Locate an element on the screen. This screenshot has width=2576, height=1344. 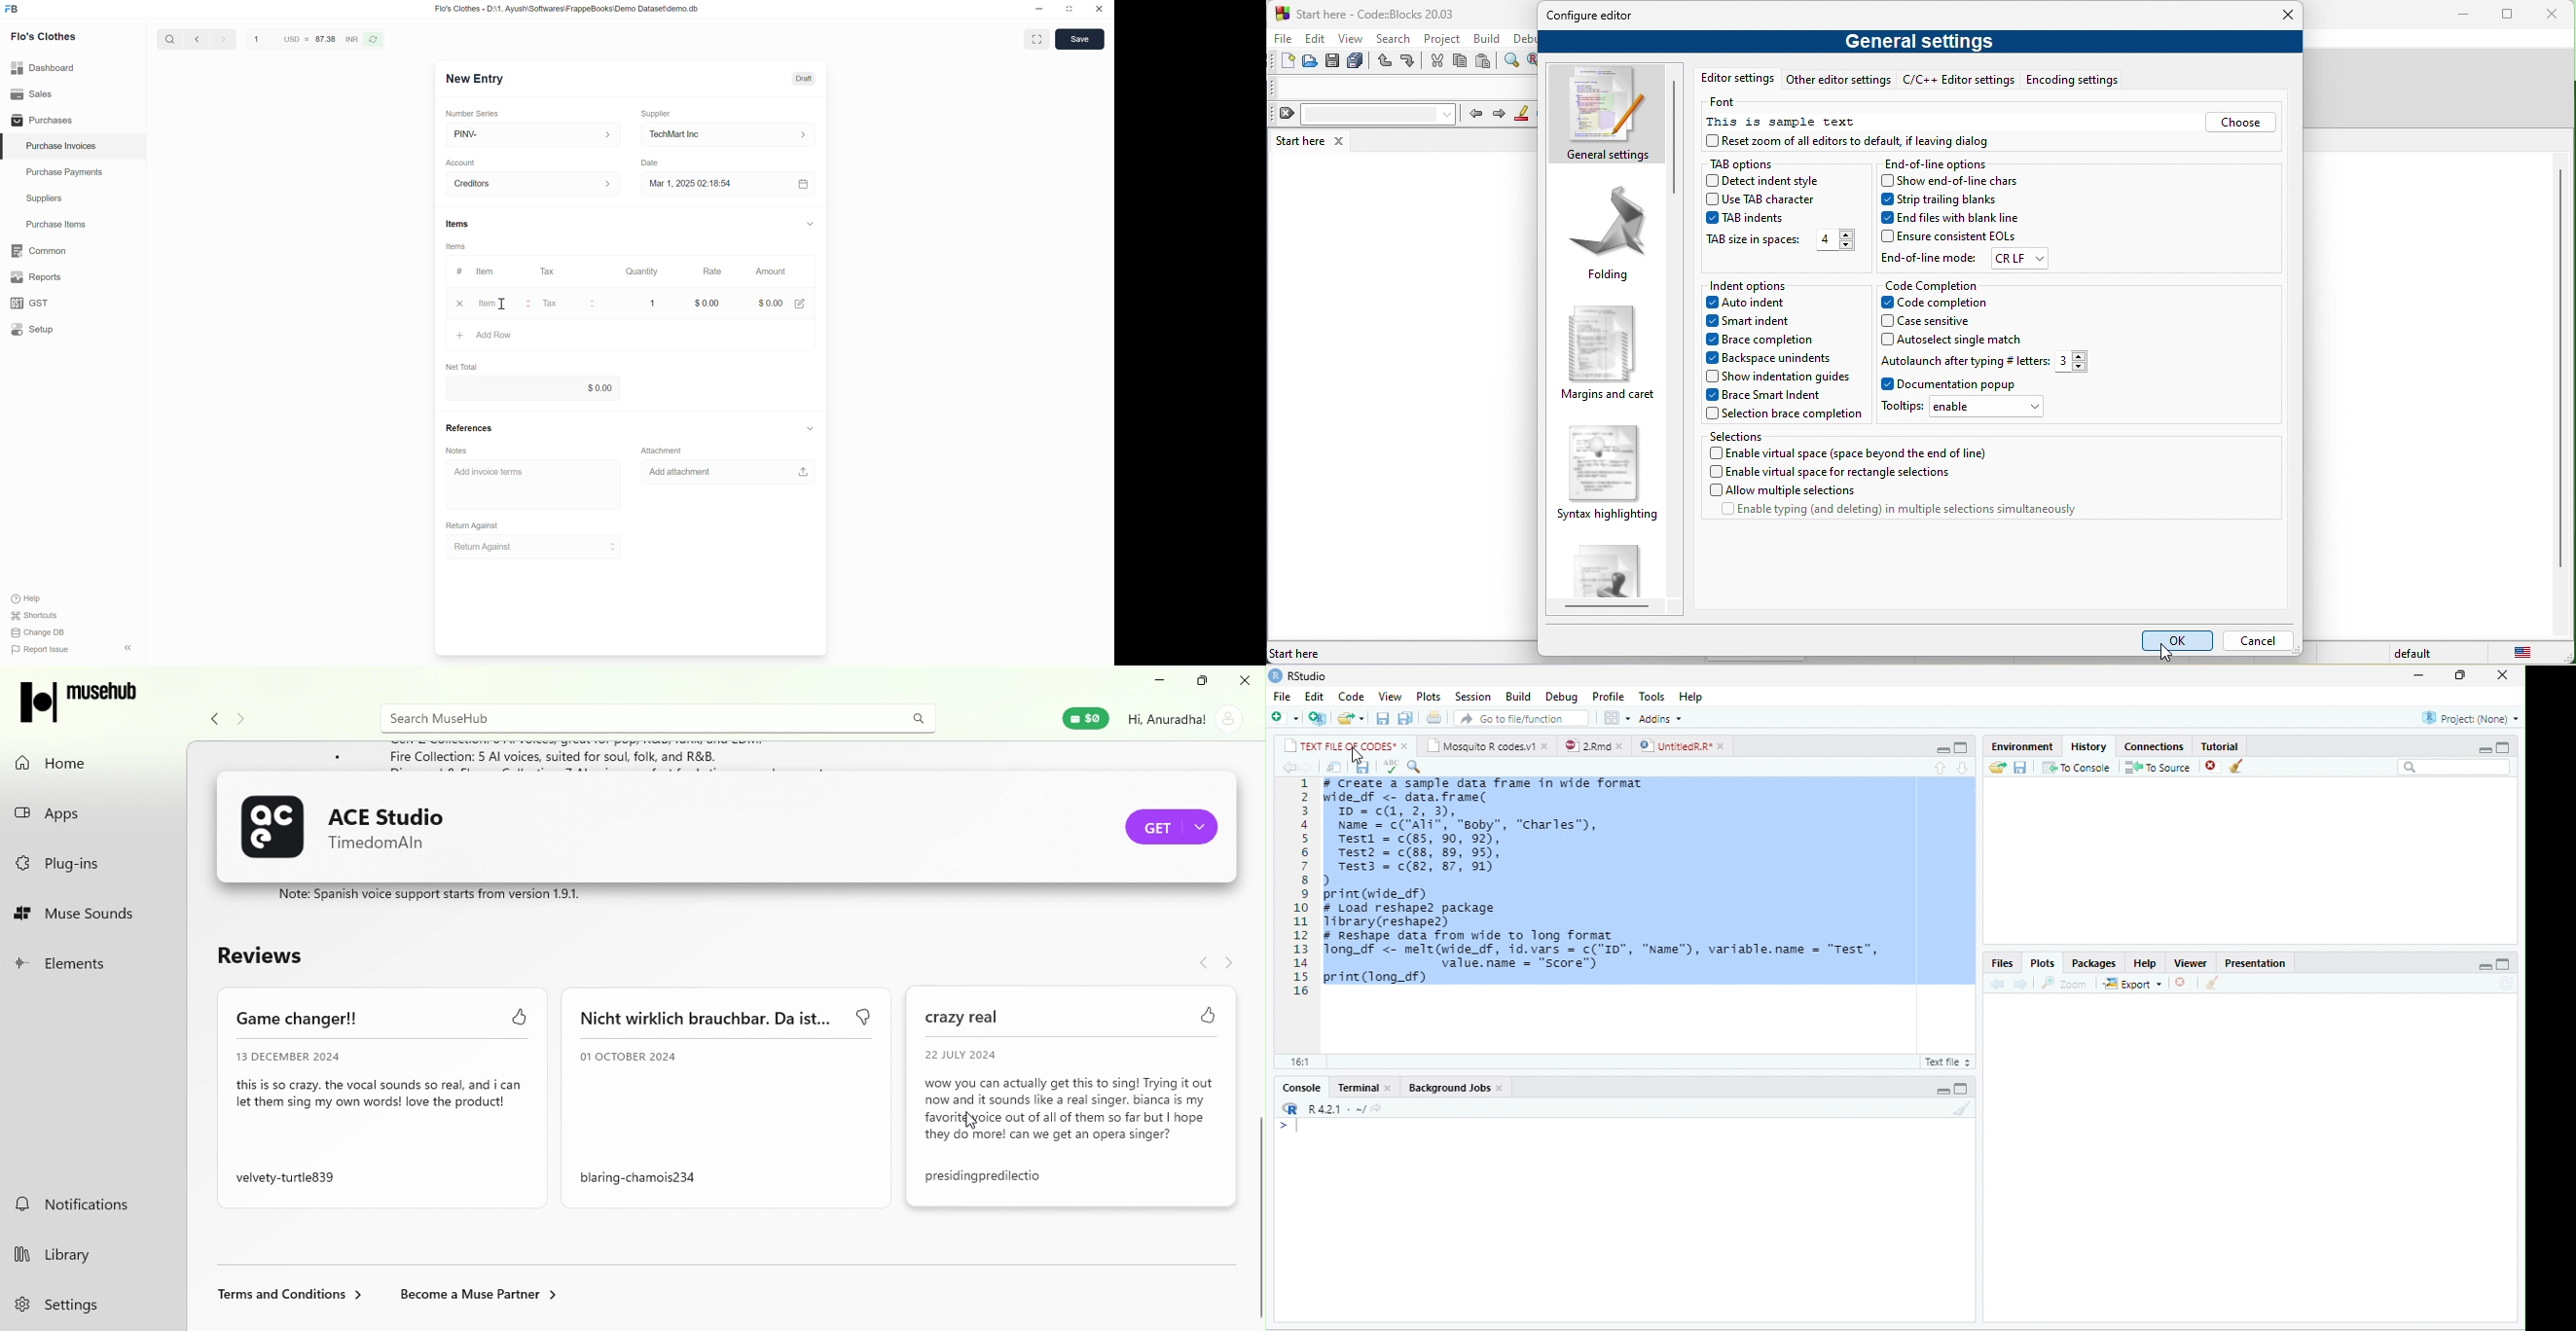
default is located at coordinates (2406, 655).